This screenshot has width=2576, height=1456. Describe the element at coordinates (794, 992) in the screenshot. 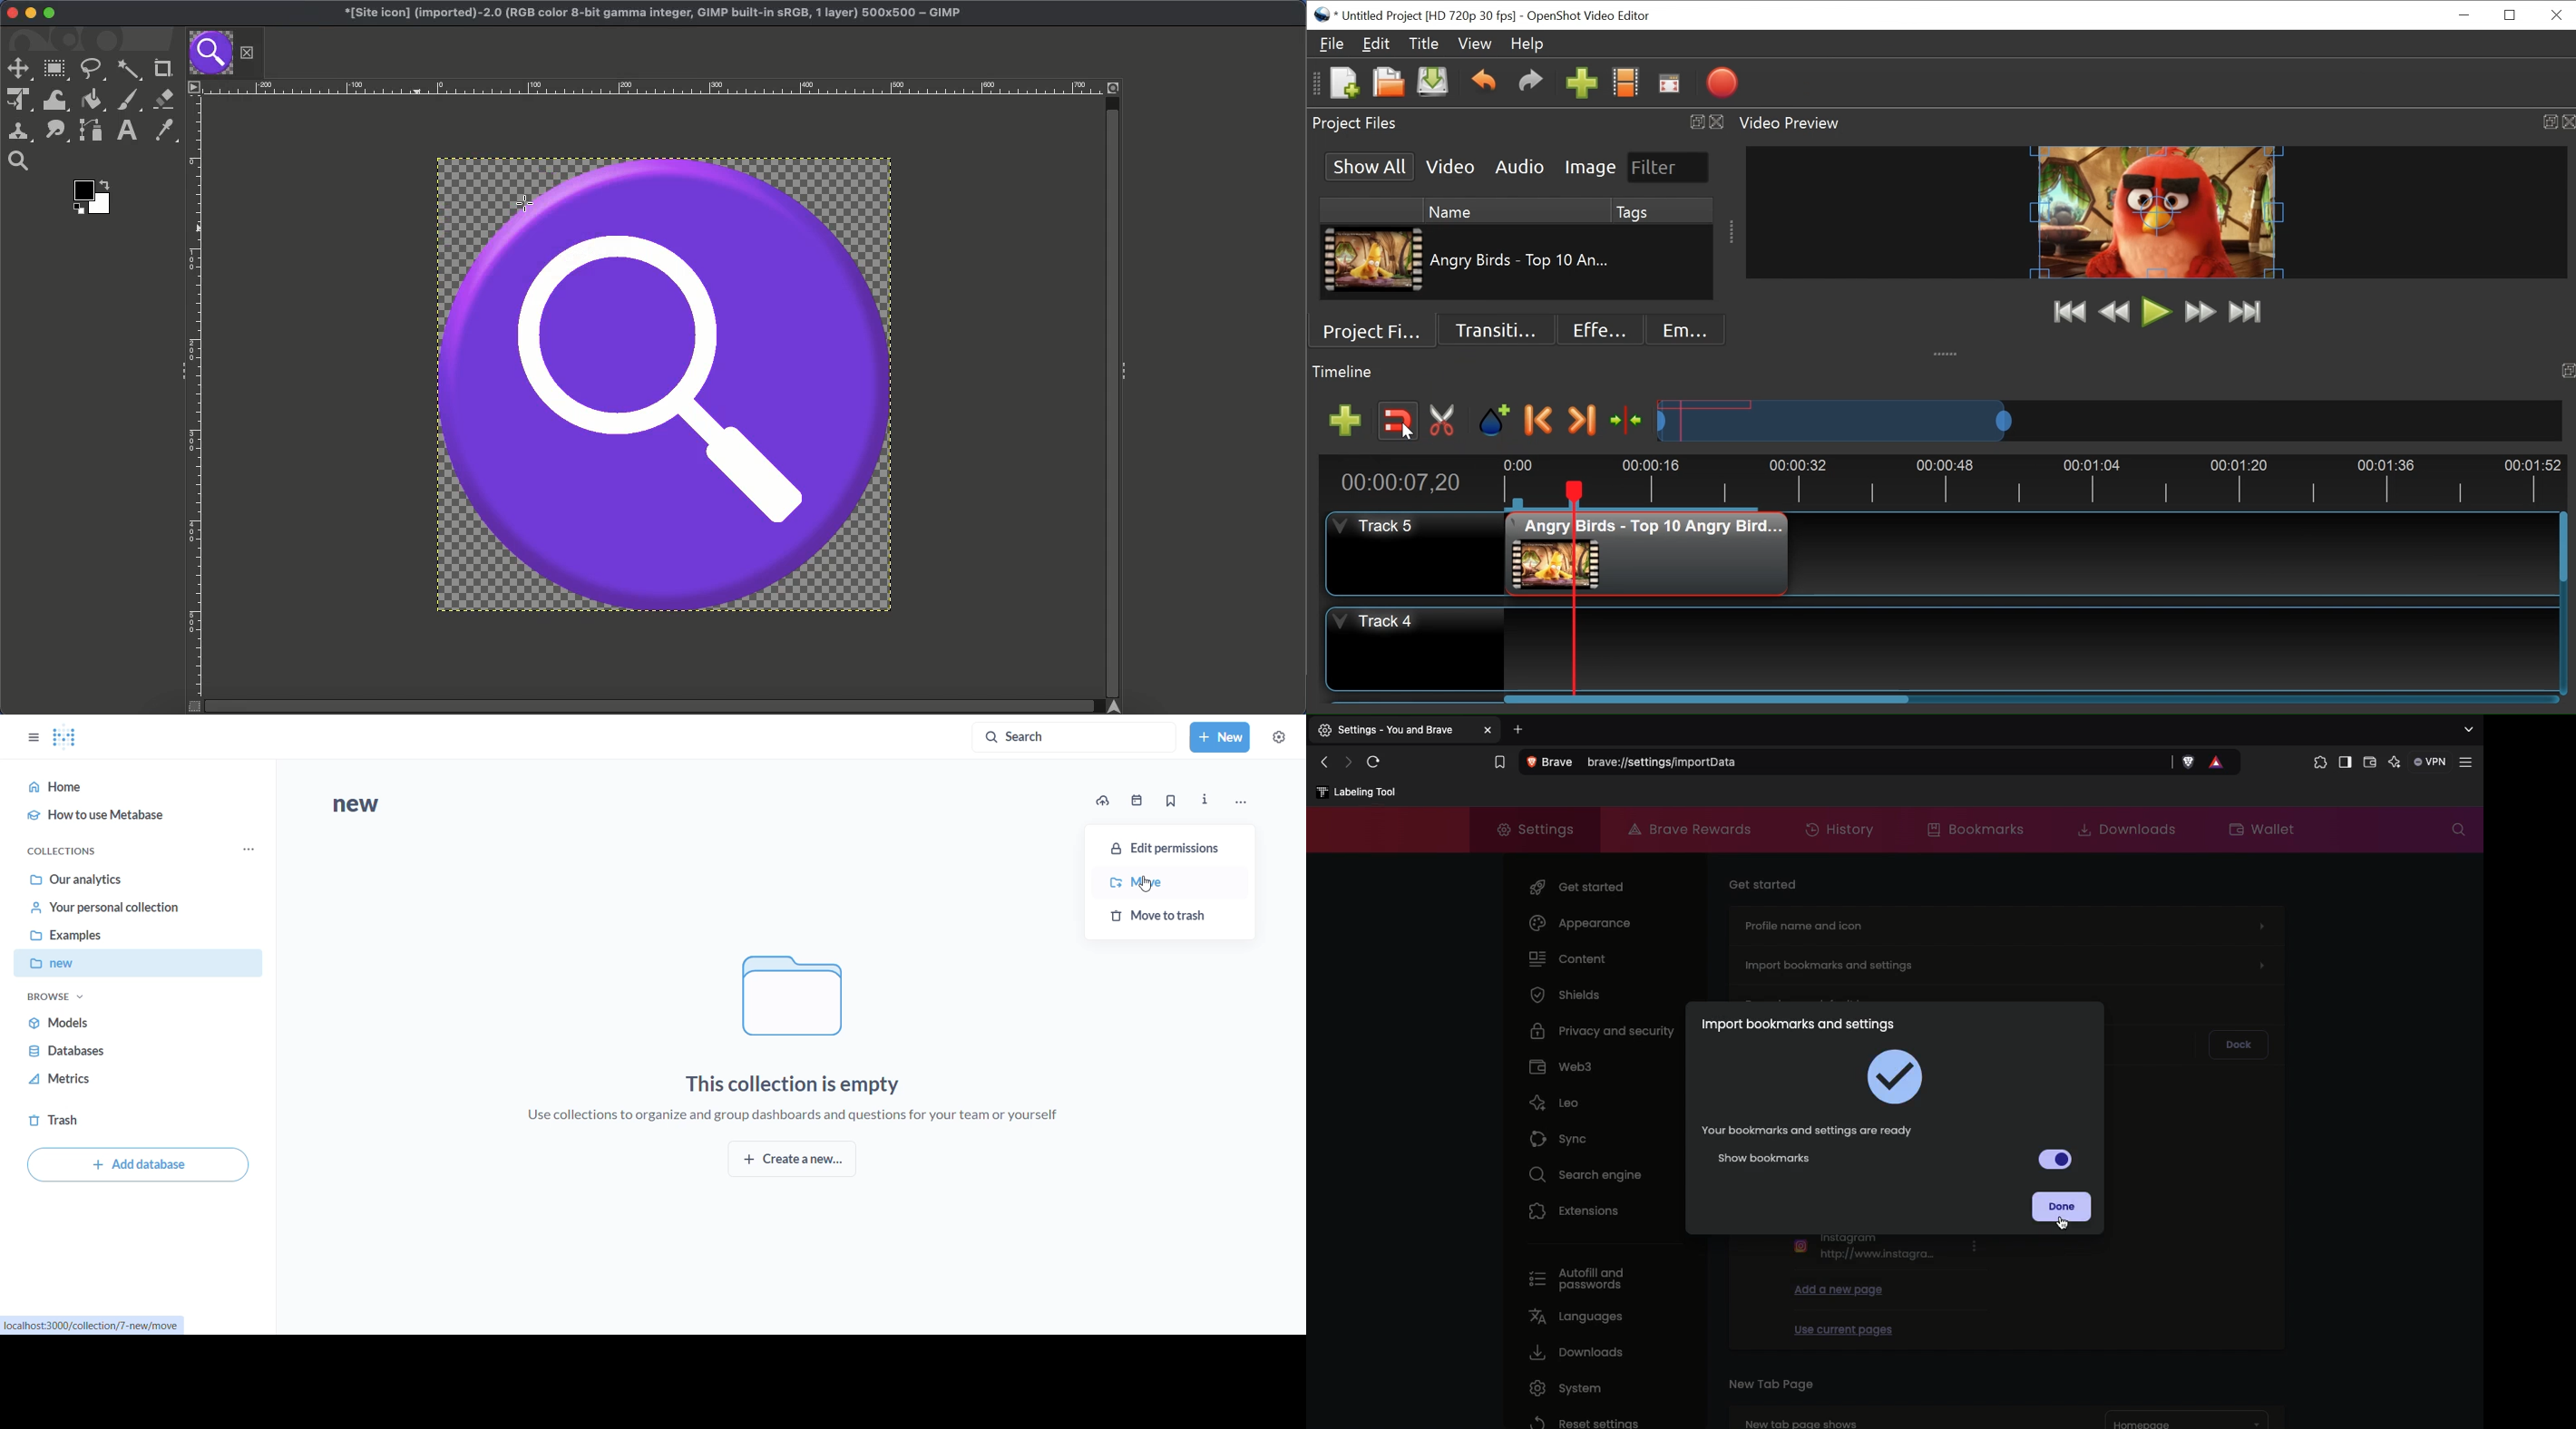

I see `folder logo` at that location.